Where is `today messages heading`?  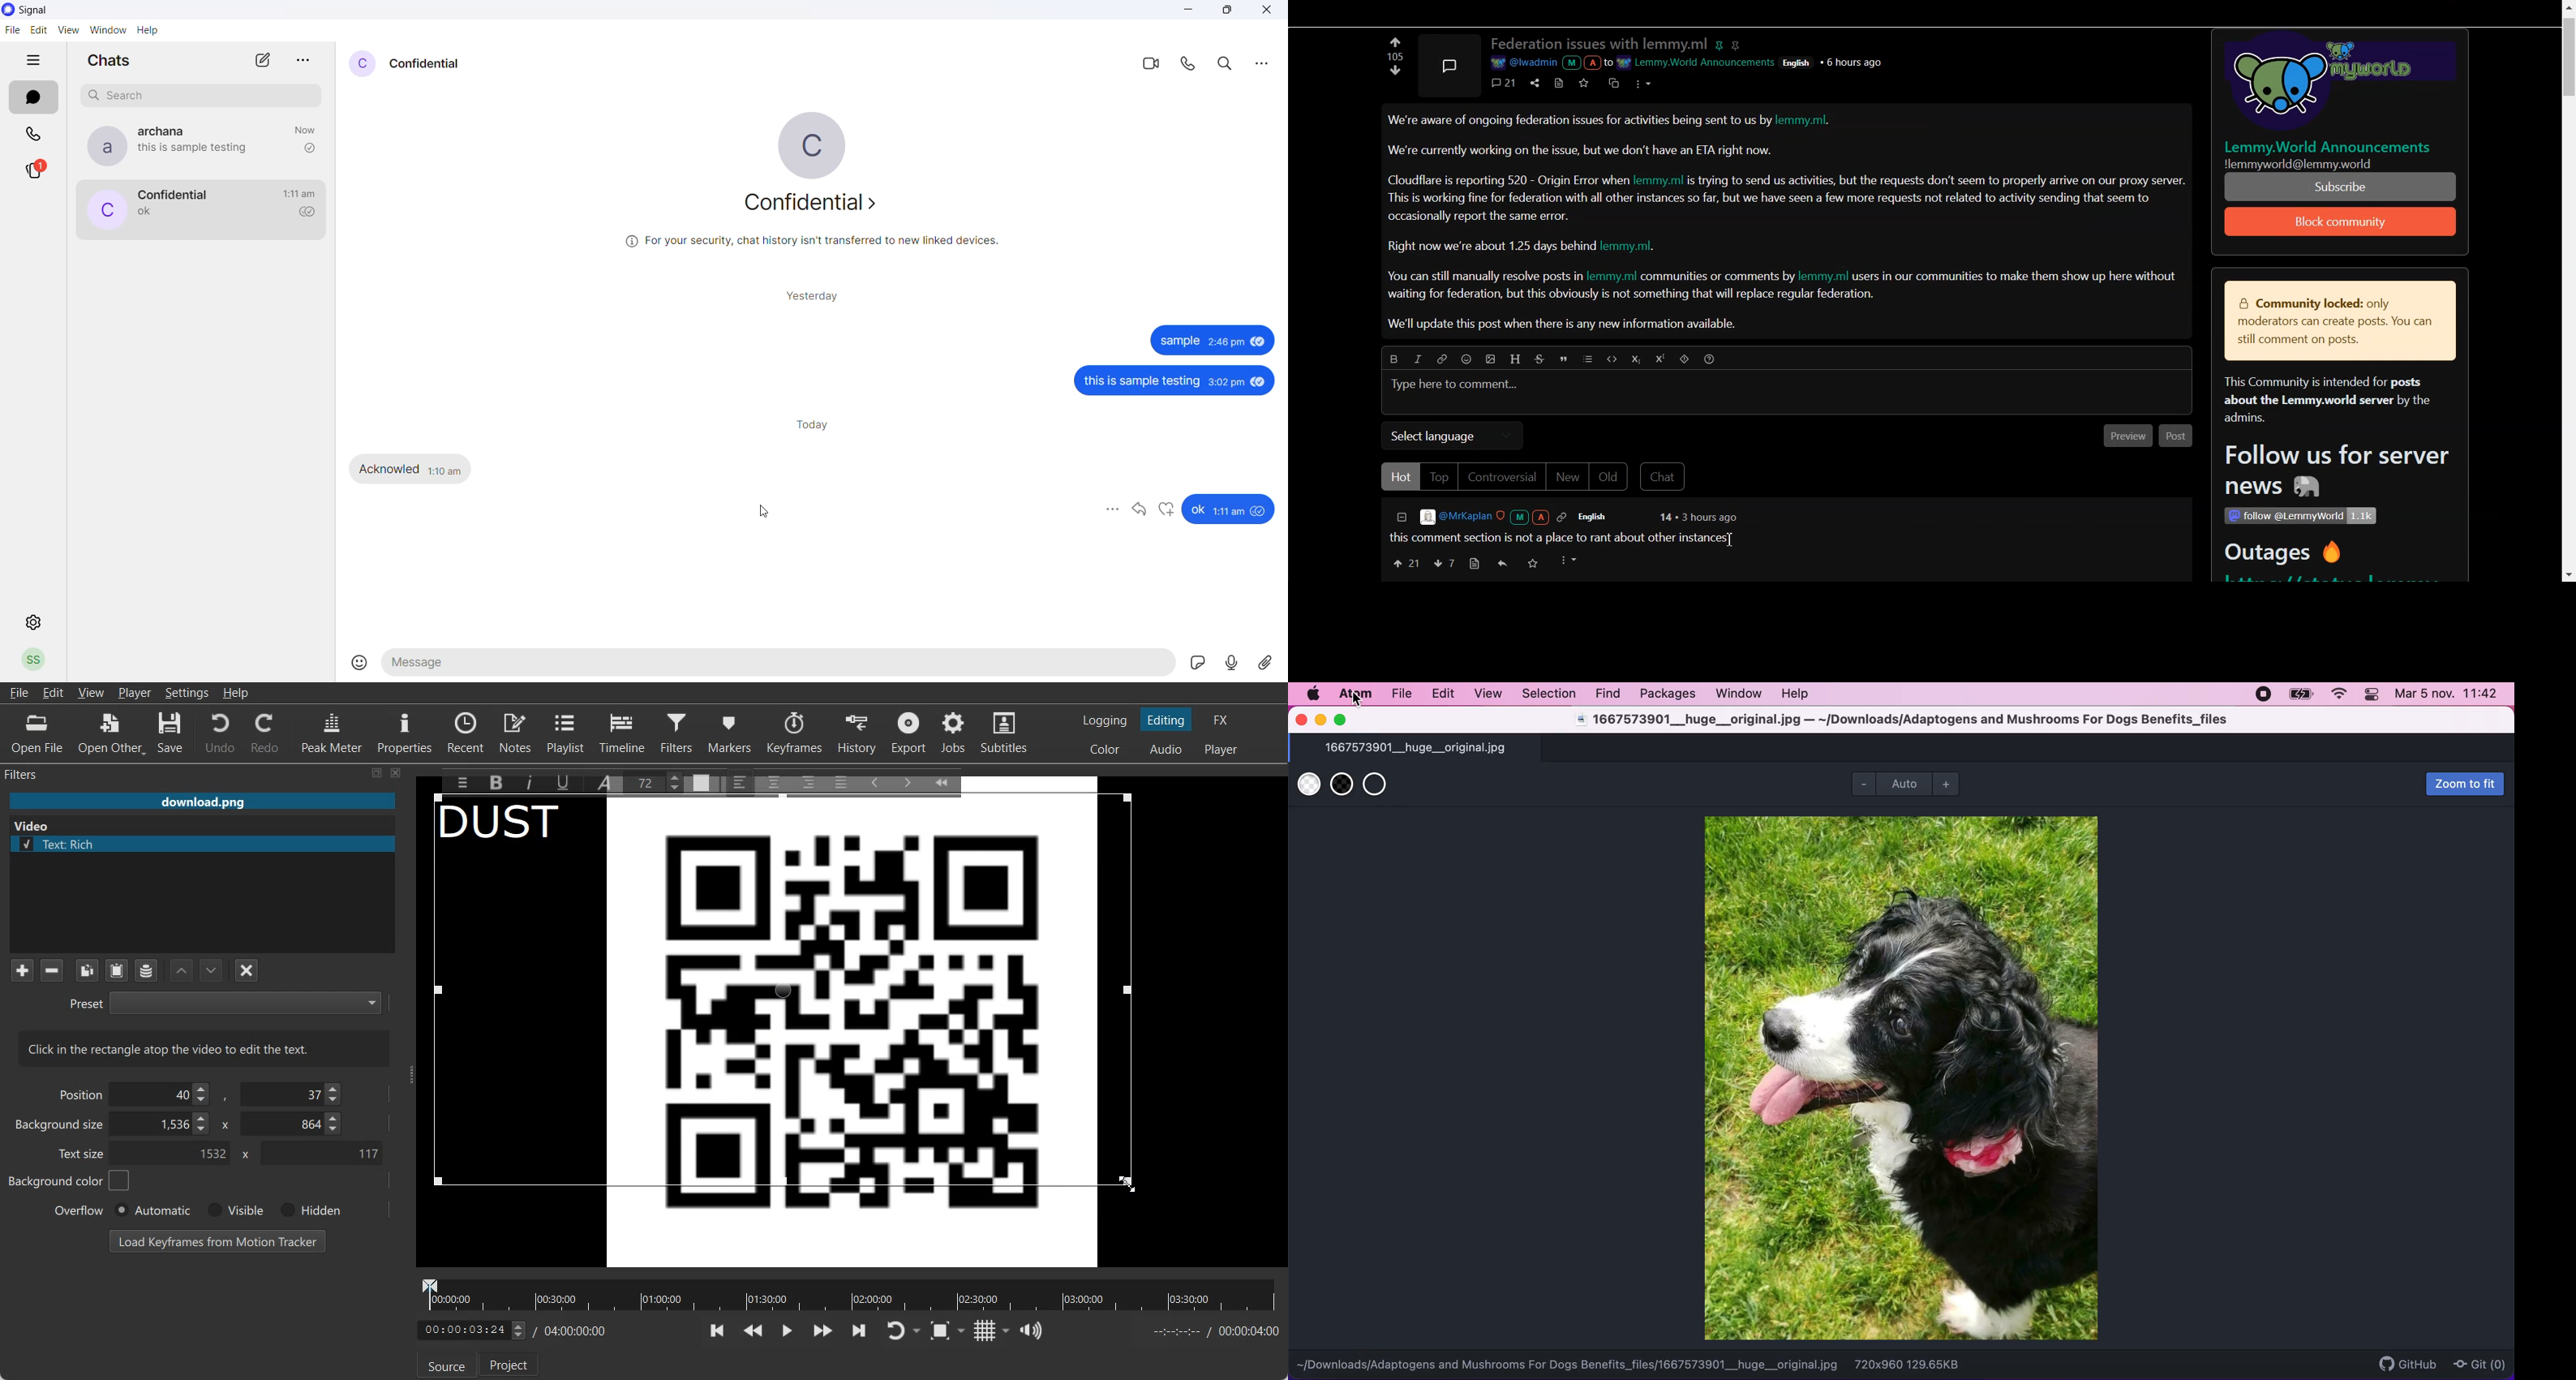 today messages heading is located at coordinates (816, 423).